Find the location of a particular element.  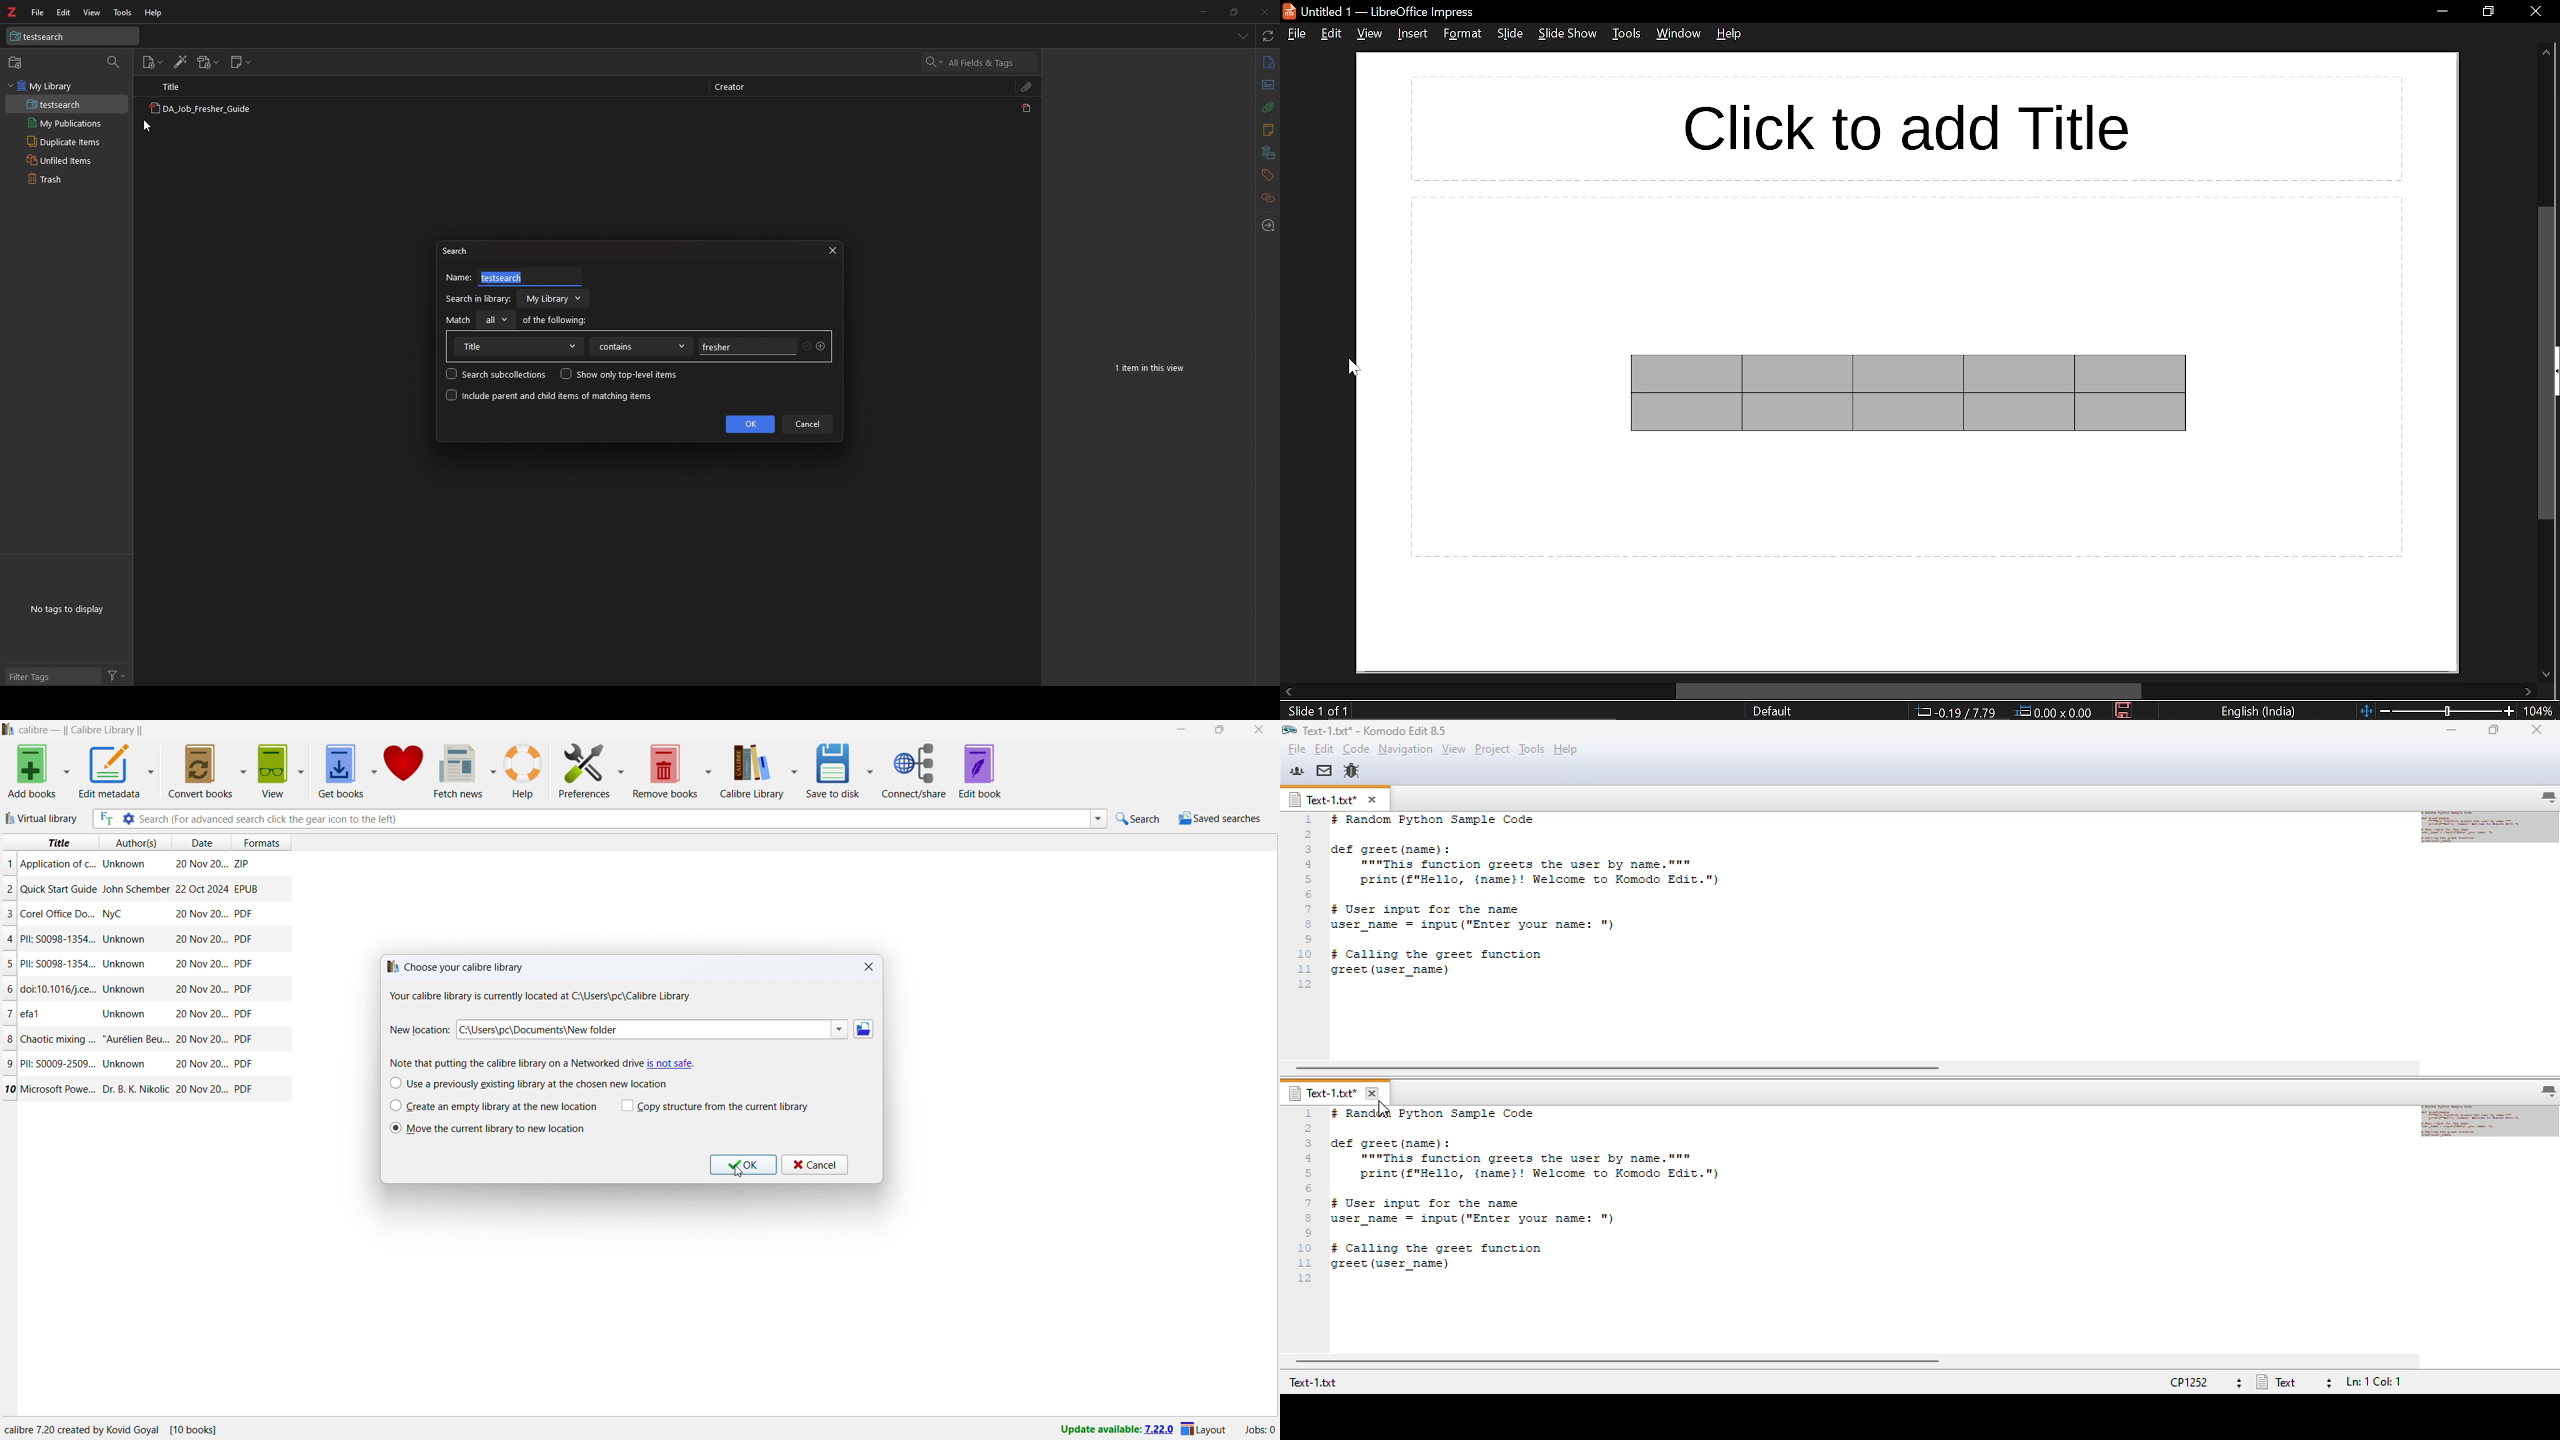

full text search is located at coordinates (105, 819).